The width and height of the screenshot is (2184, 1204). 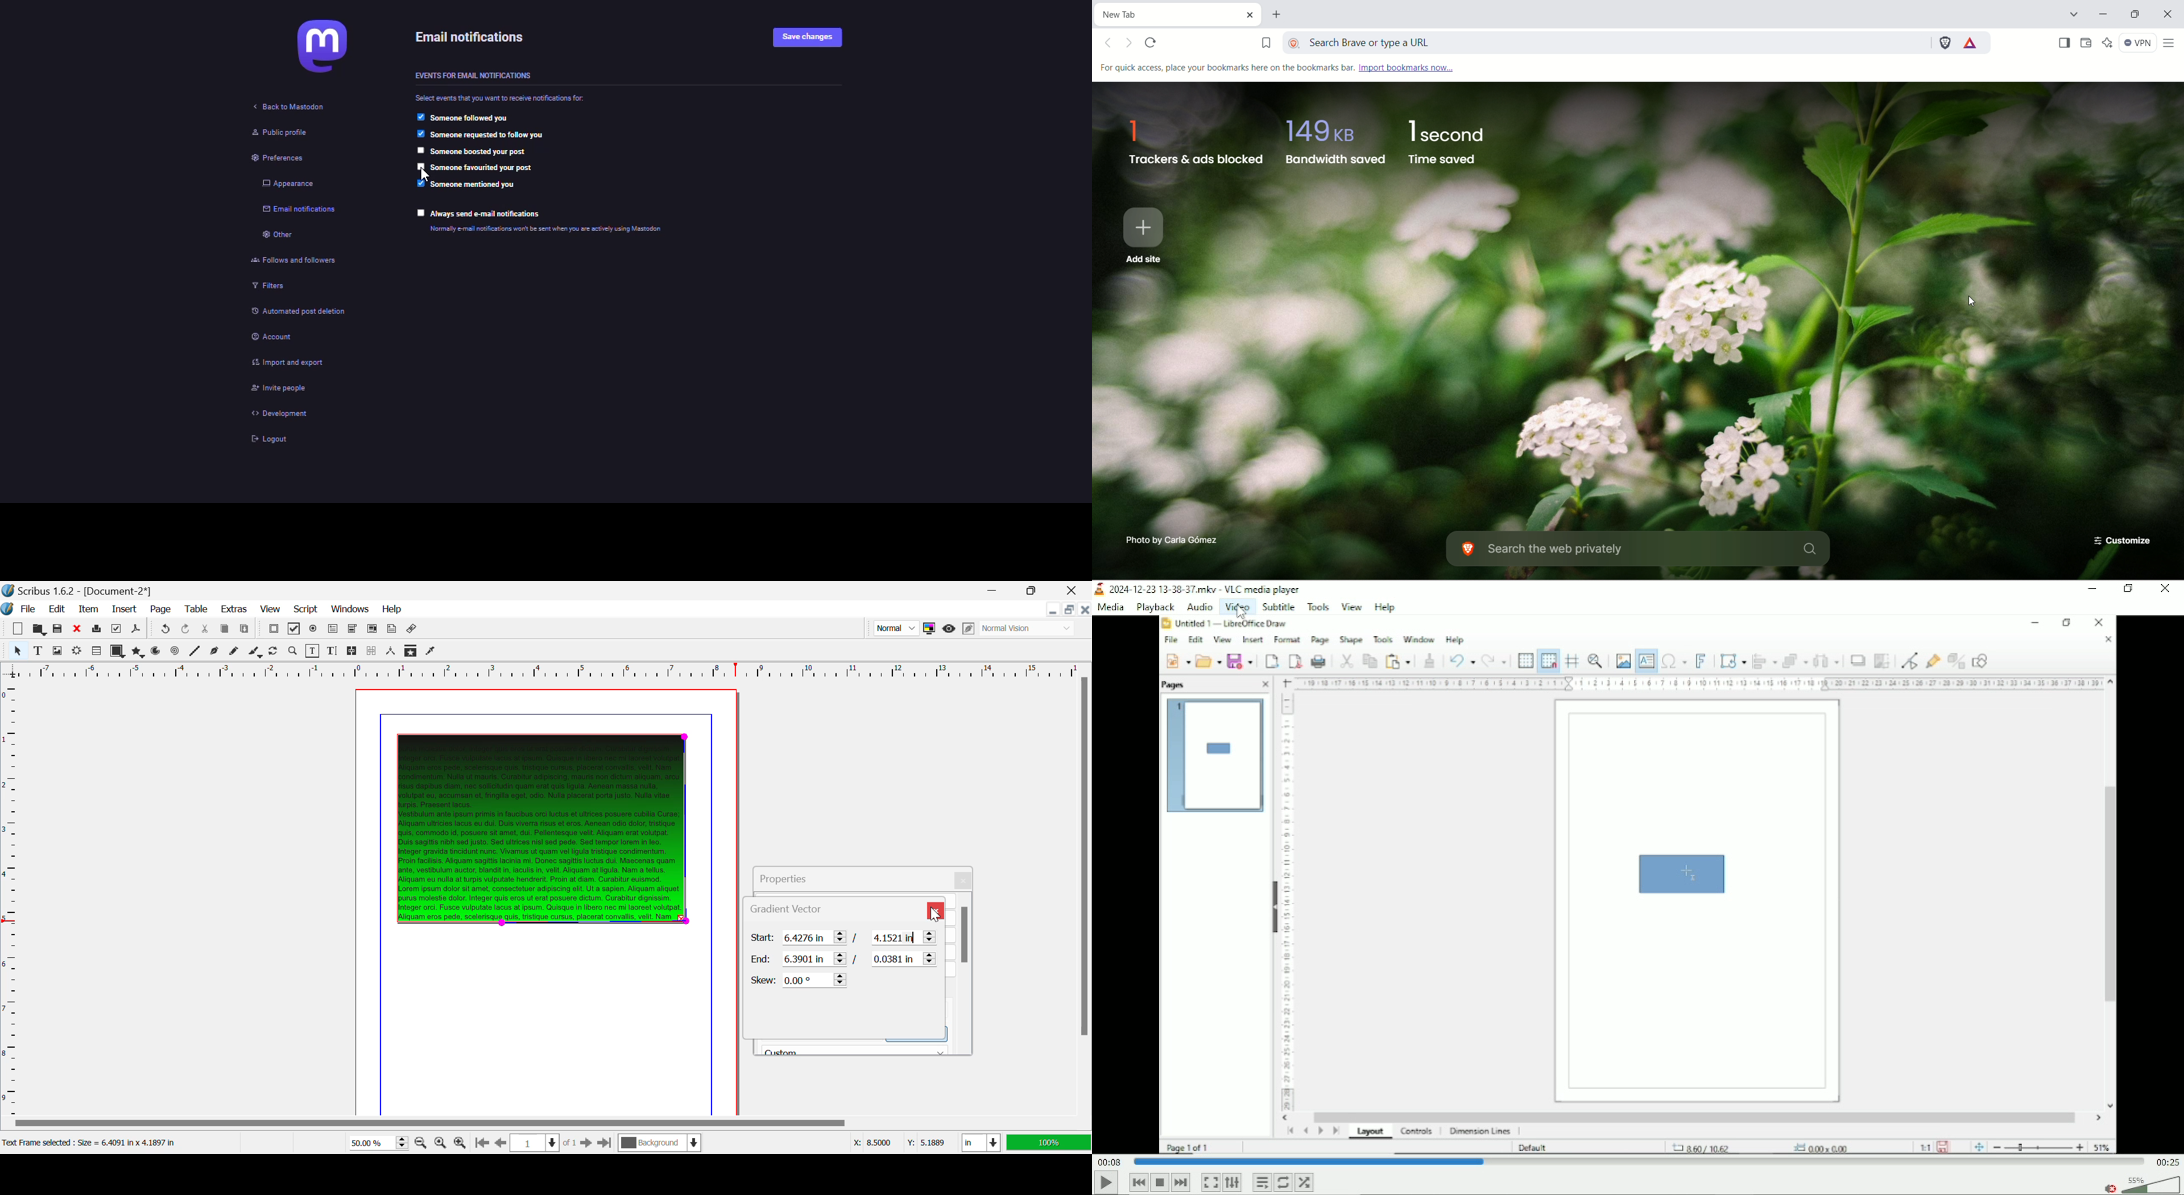 I want to click on Toggle playlist, so click(x=1261, y=1182).